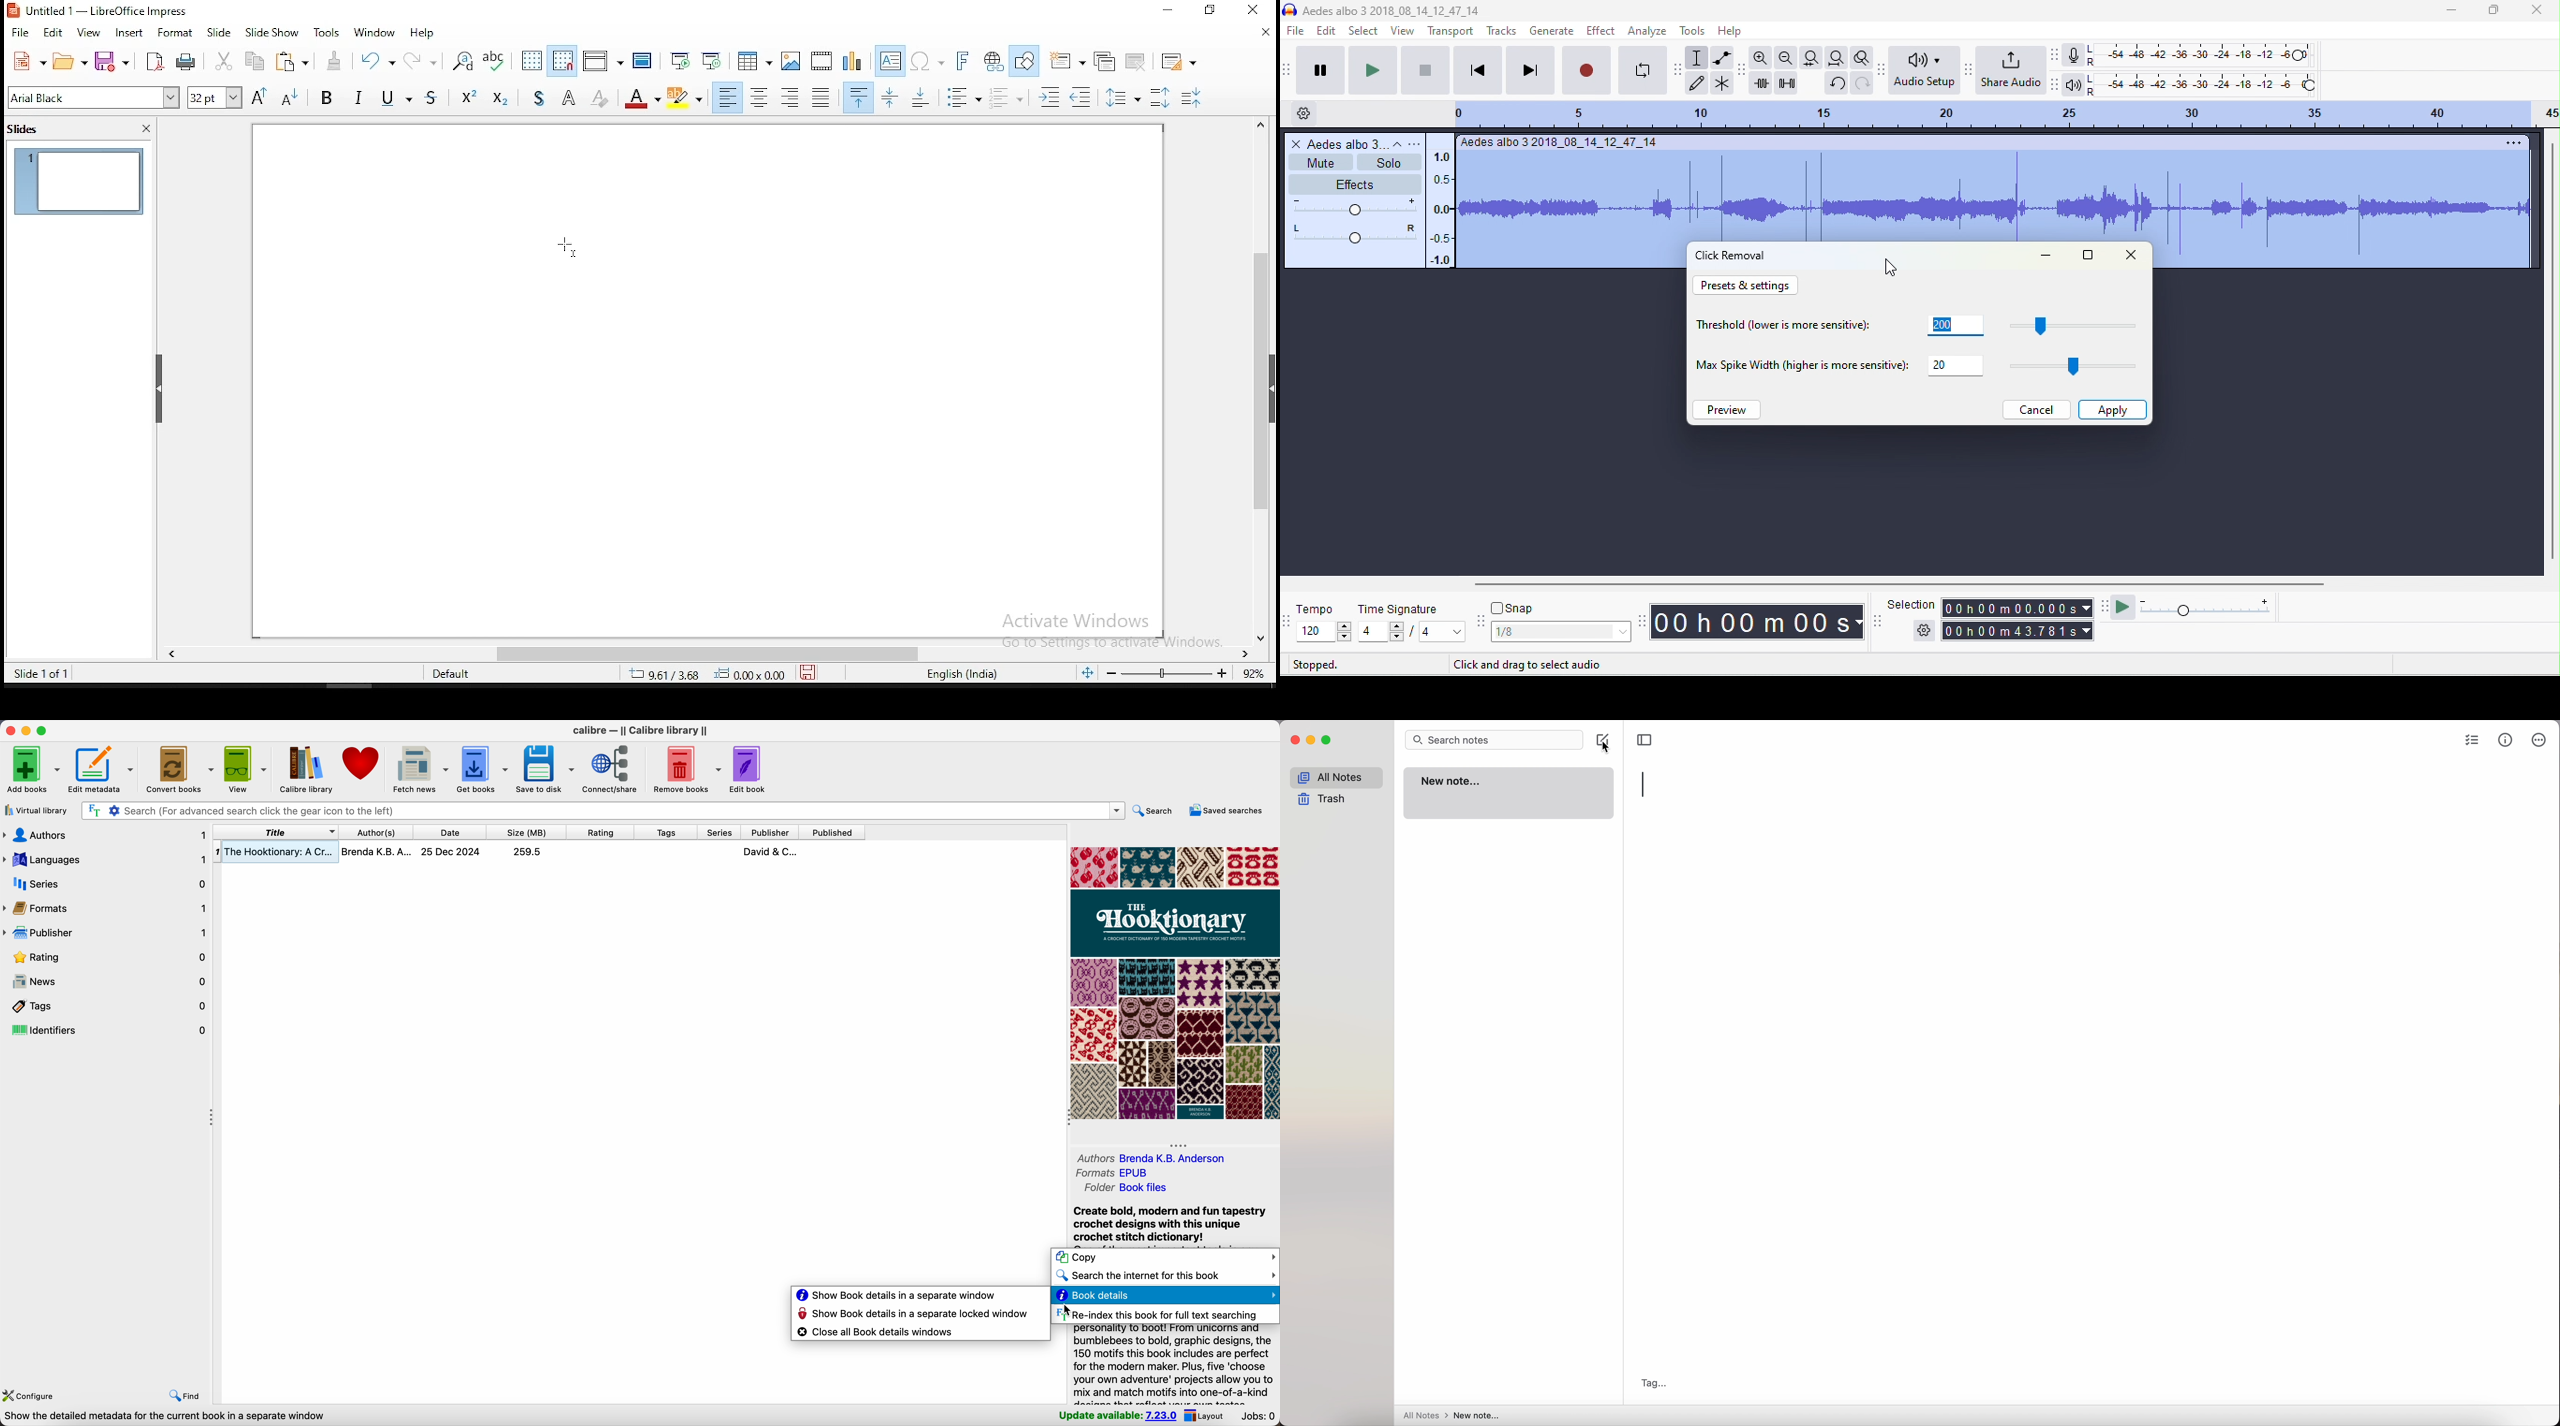 The width and height of the screenshot is (2576, 1428). What do you see at coordinates (1117, 1417) in the screenshot?
I see `update available` at bounding box center [1117, 1417].